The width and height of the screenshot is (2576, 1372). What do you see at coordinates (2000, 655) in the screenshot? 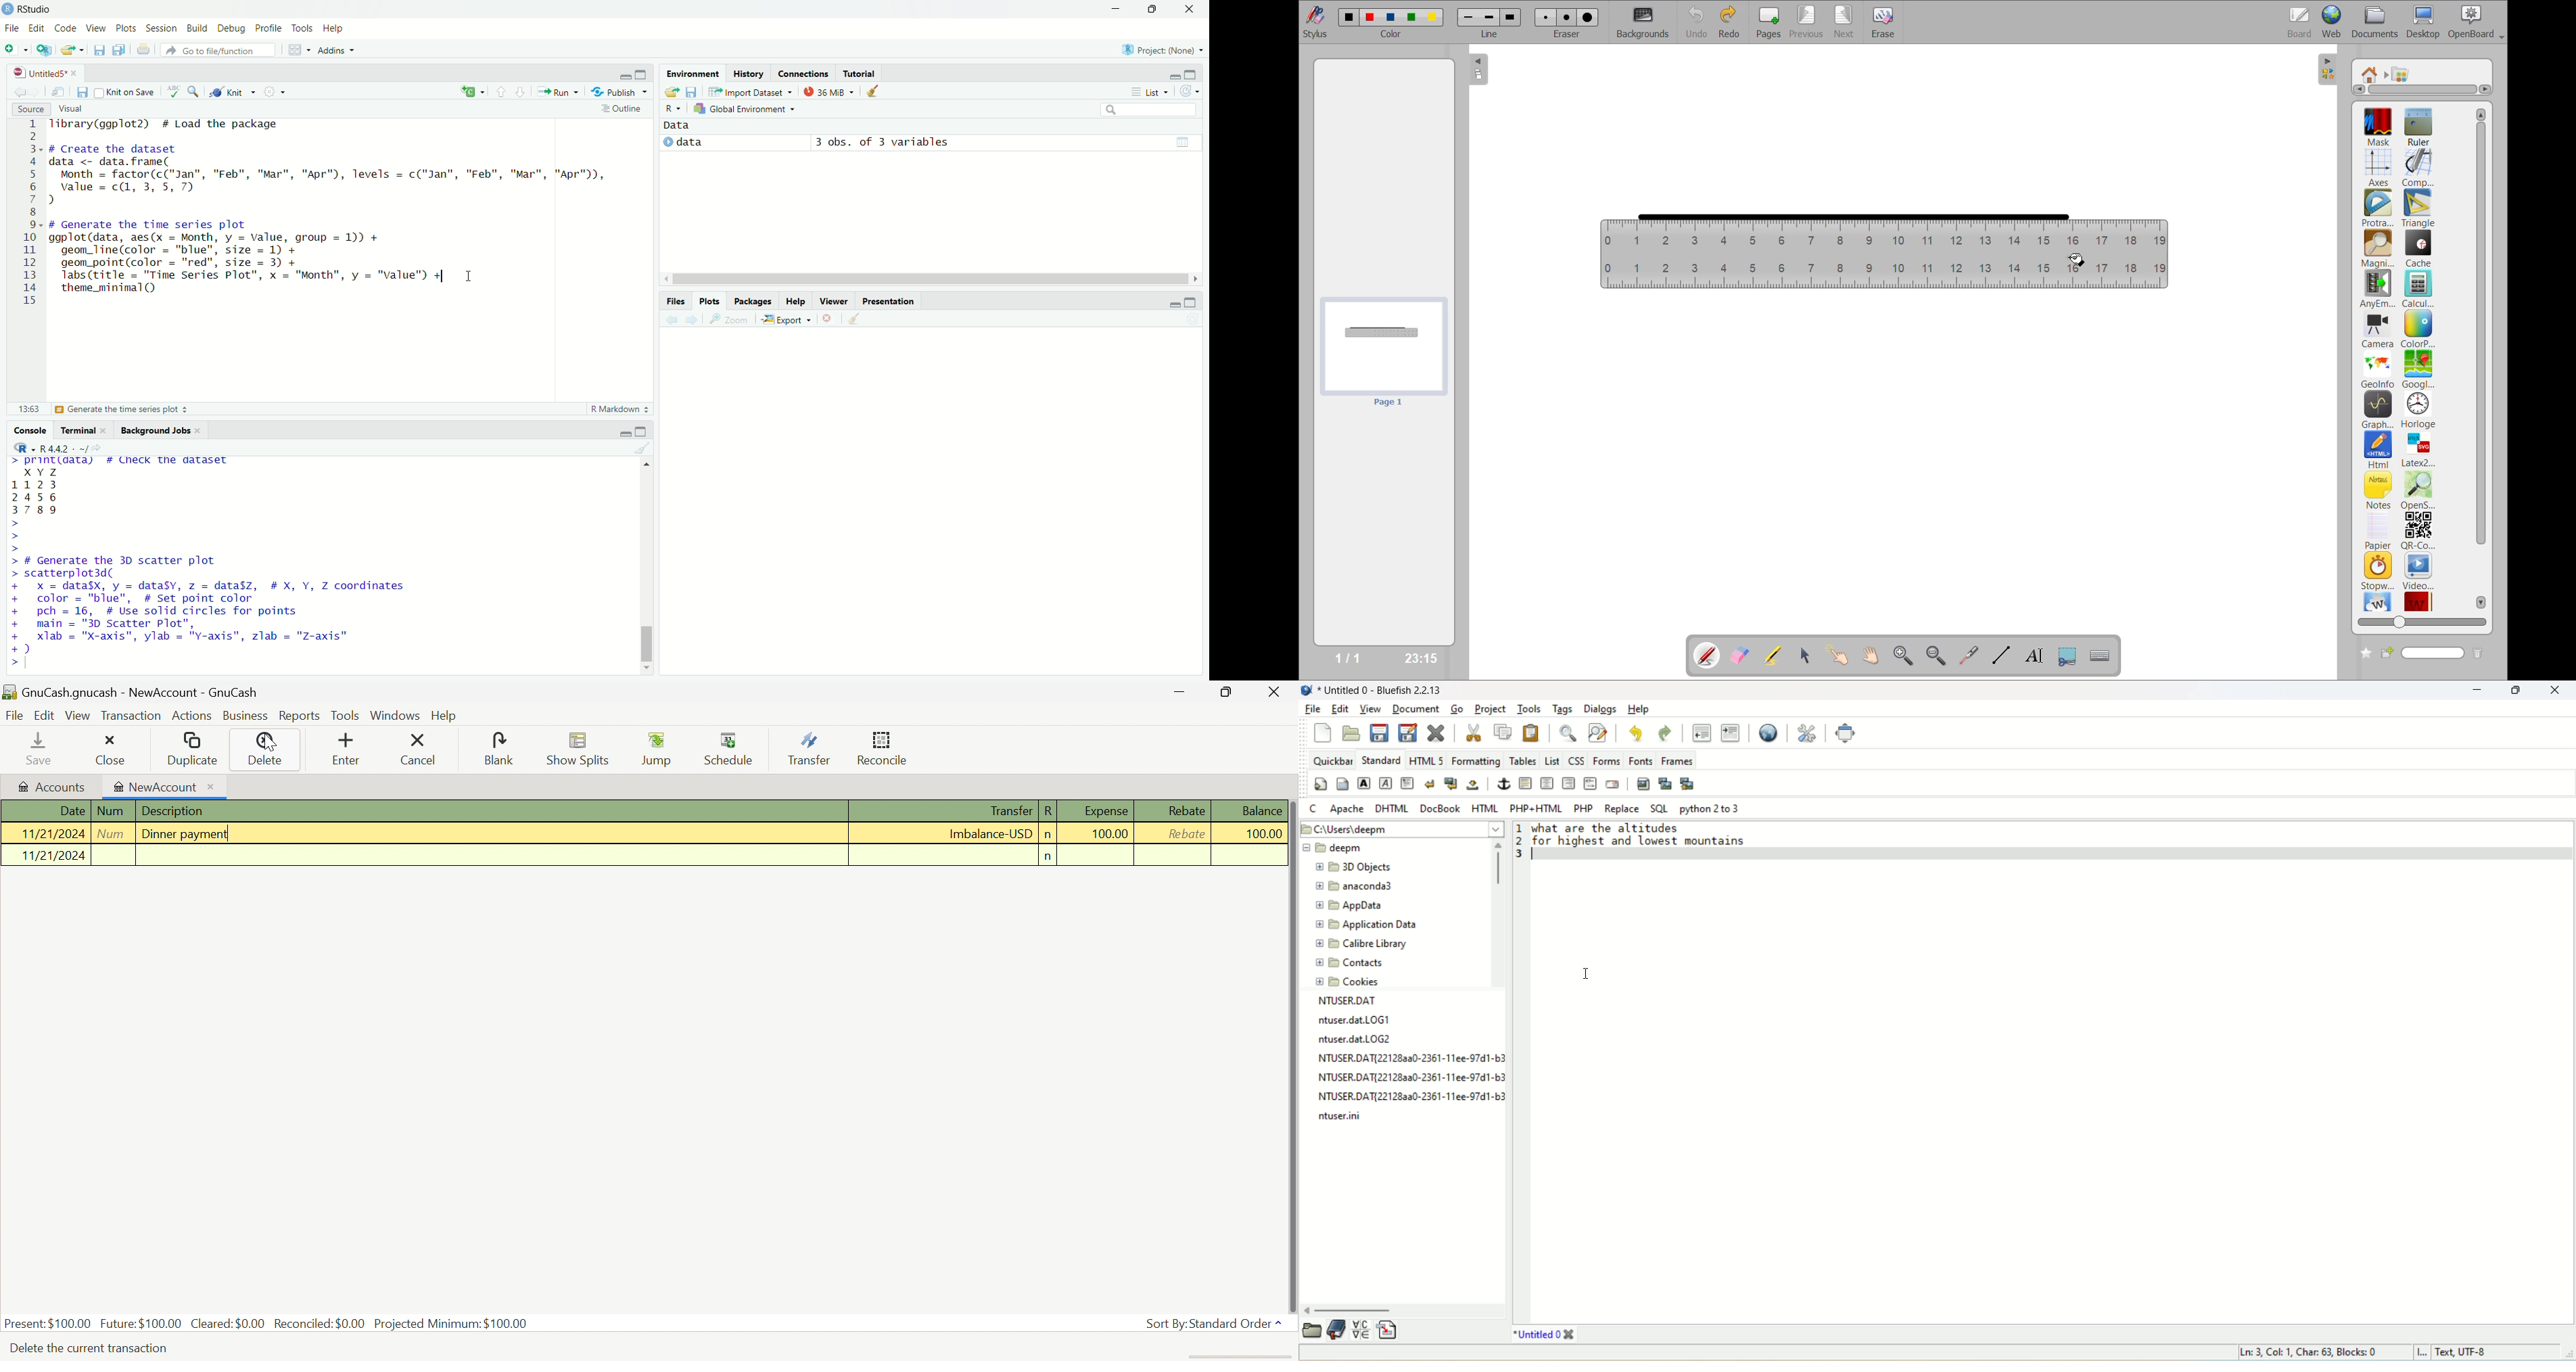
I see `draw lines` at bounding box center [2000, 655].